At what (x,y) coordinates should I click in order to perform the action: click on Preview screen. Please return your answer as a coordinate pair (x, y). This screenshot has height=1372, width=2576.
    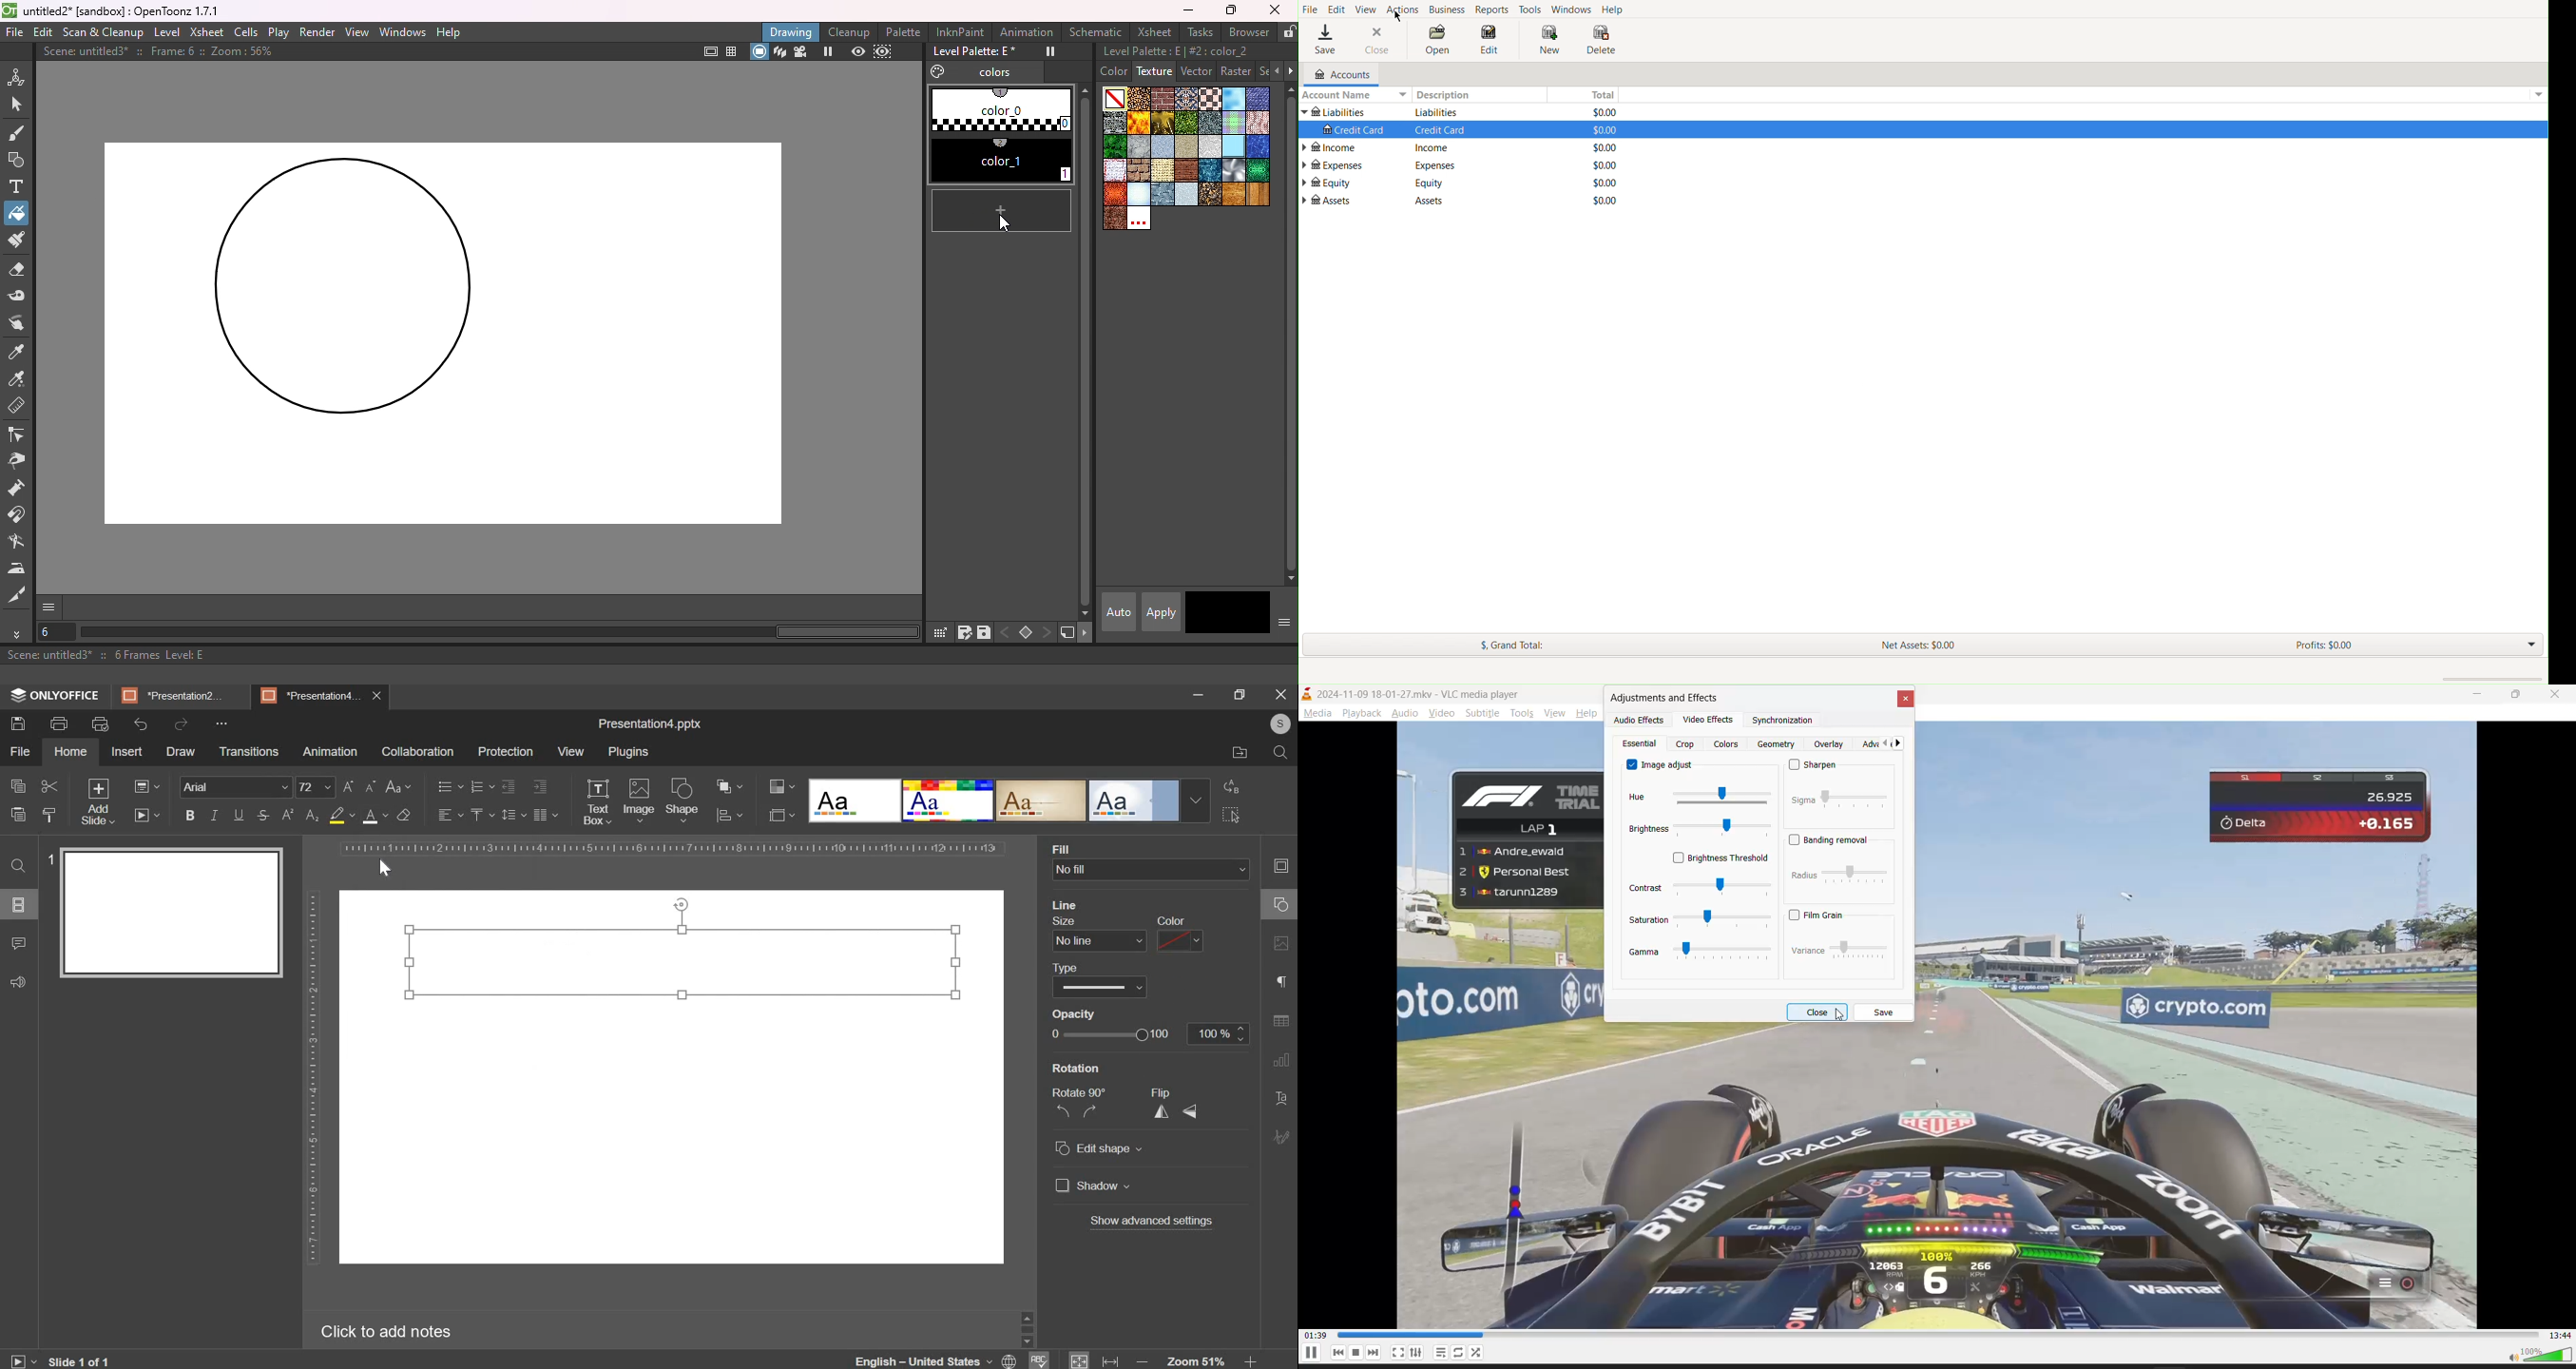
    Looking at the image, I should click on (167, 913).